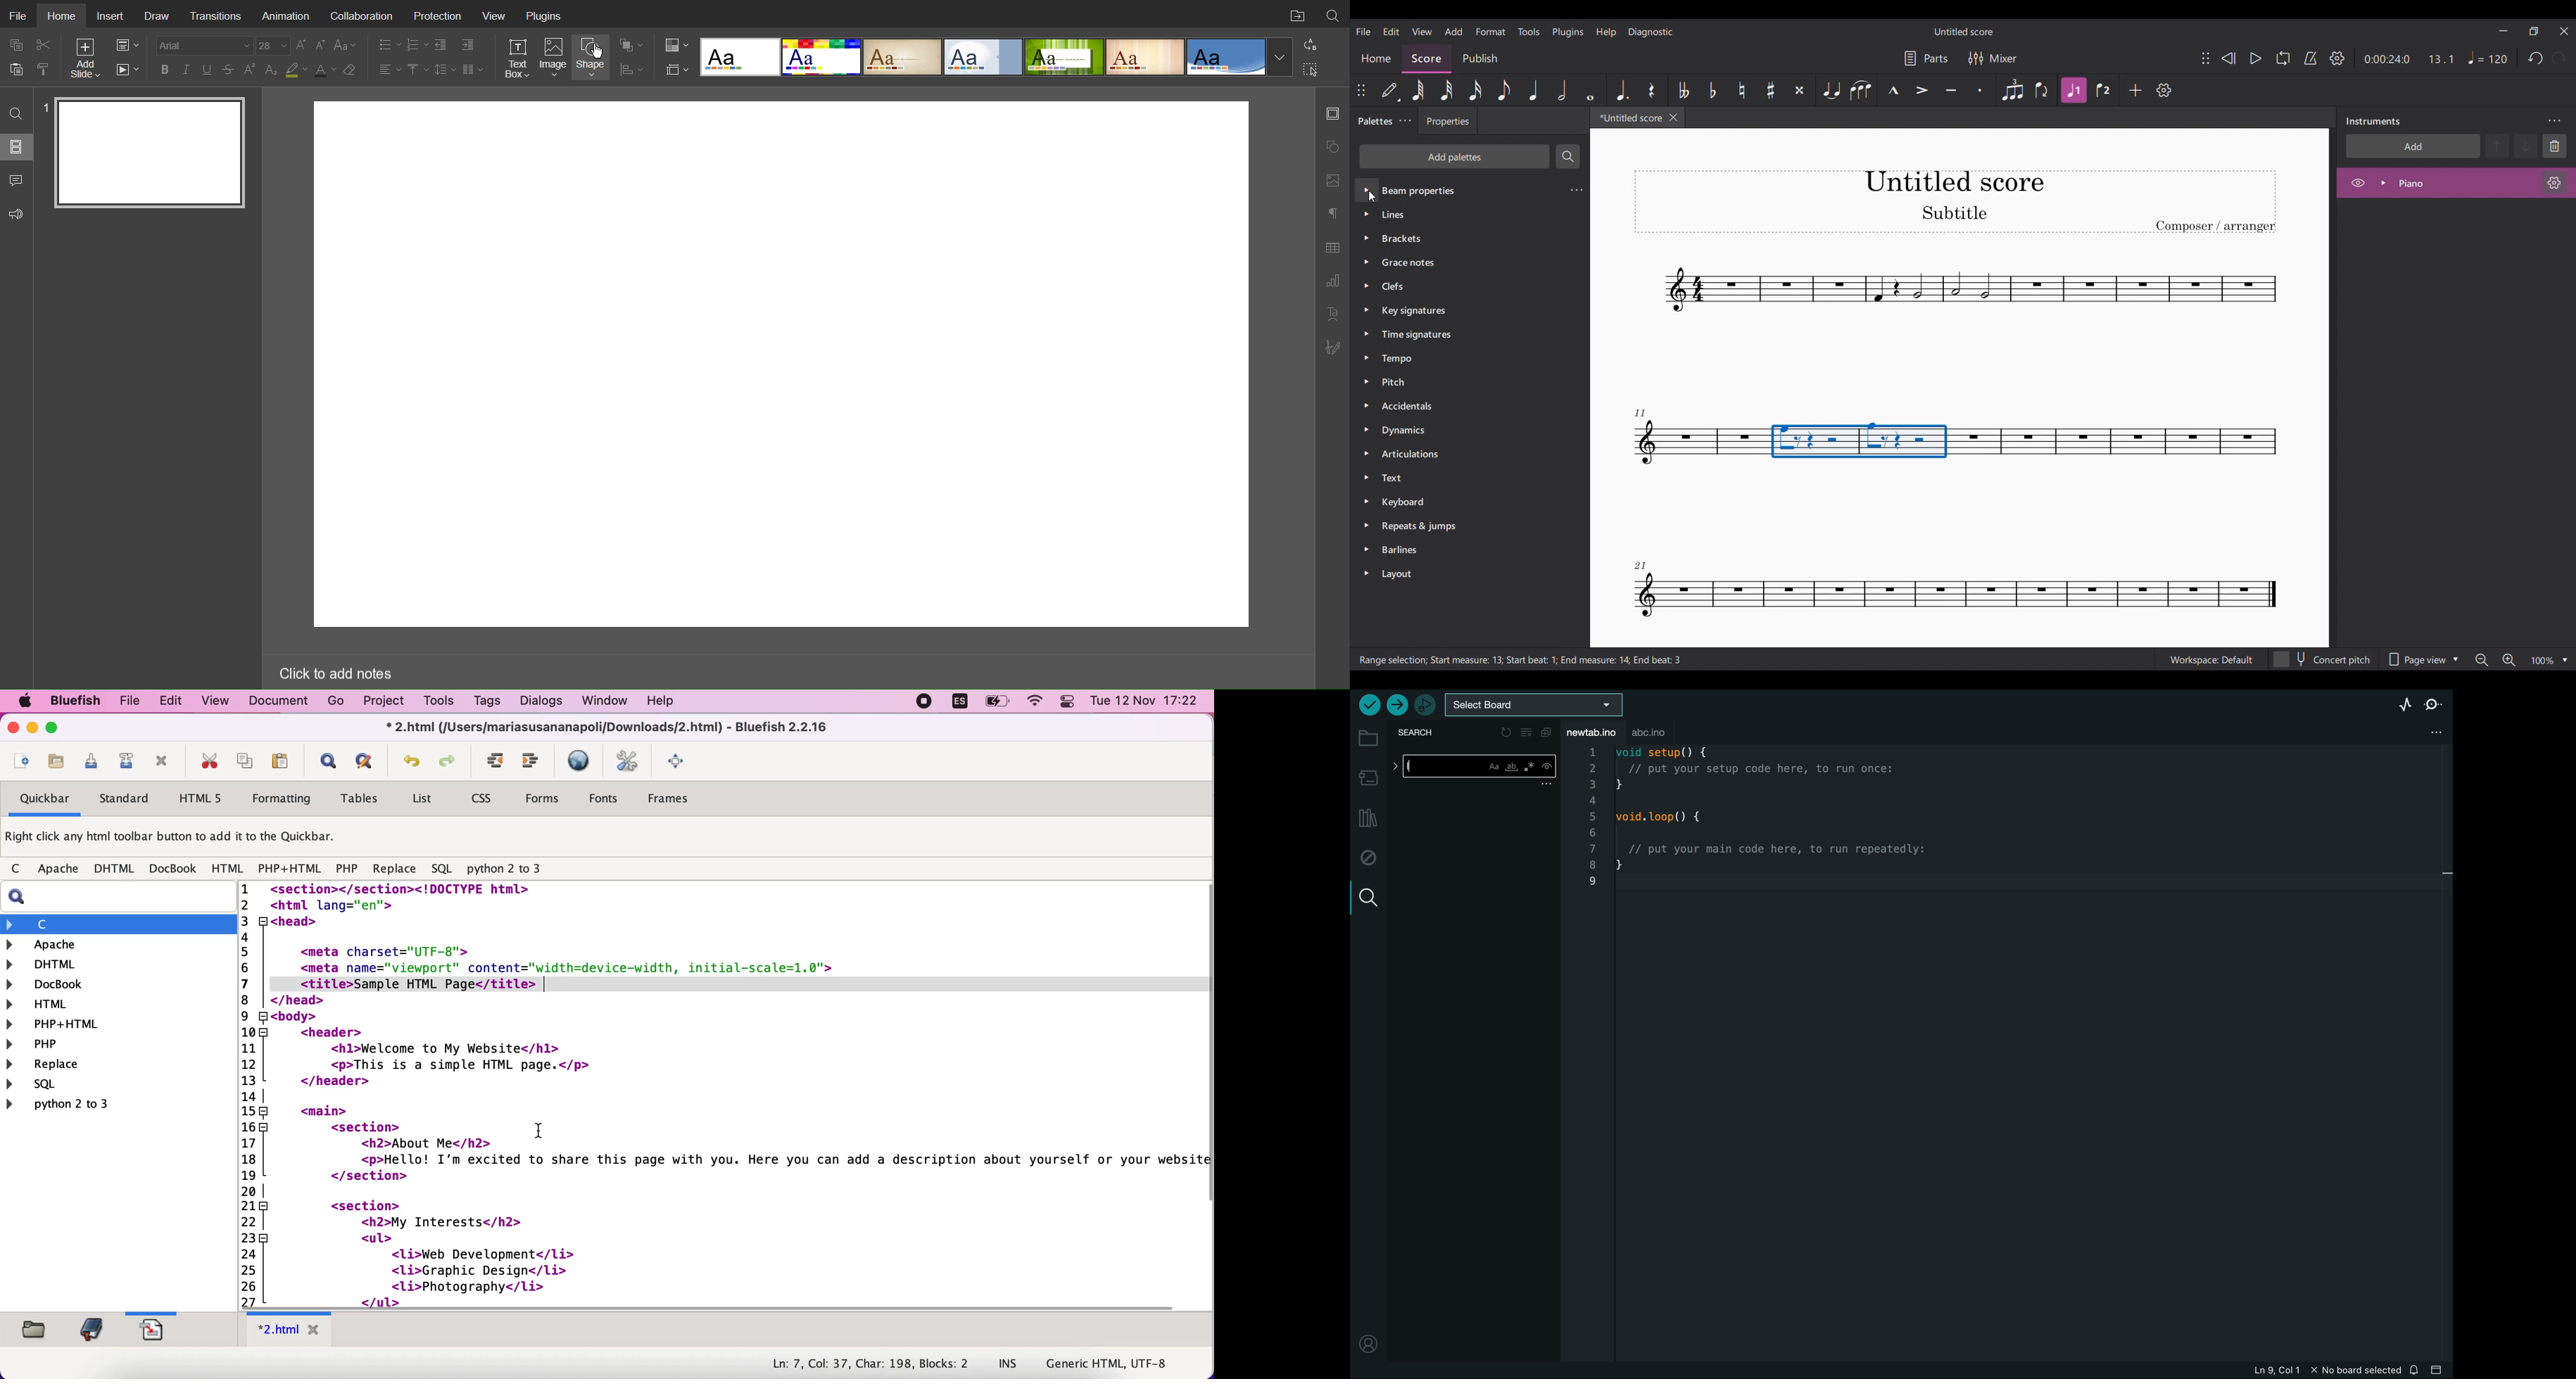 The height and width of the screenshot is (1400, 2576). I want to click on undo, so click(412, 759).